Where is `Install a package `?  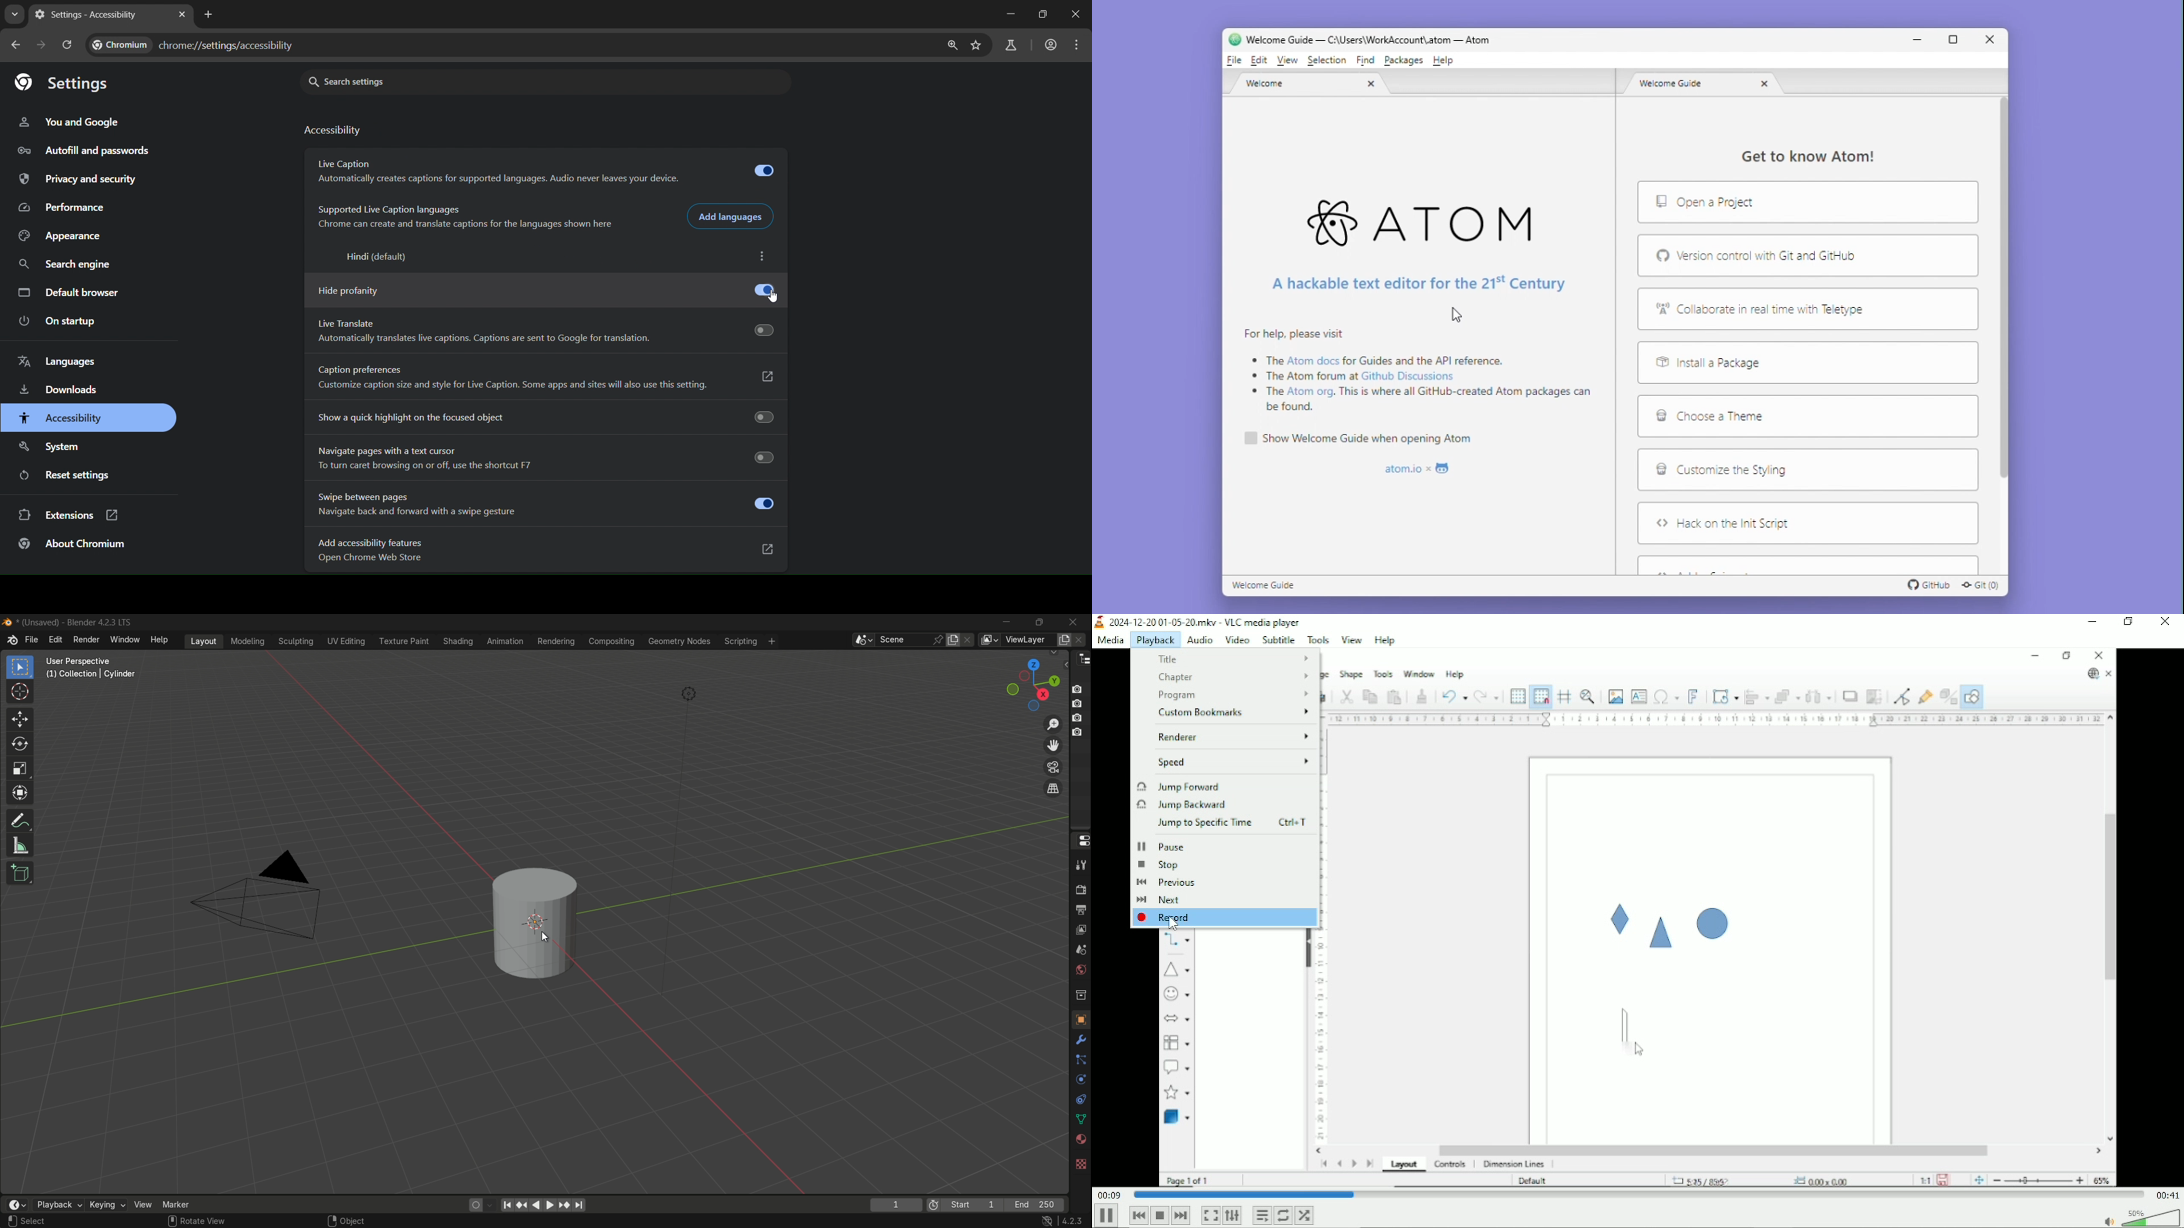
Install a package  is located at coordinates (1763, 363).